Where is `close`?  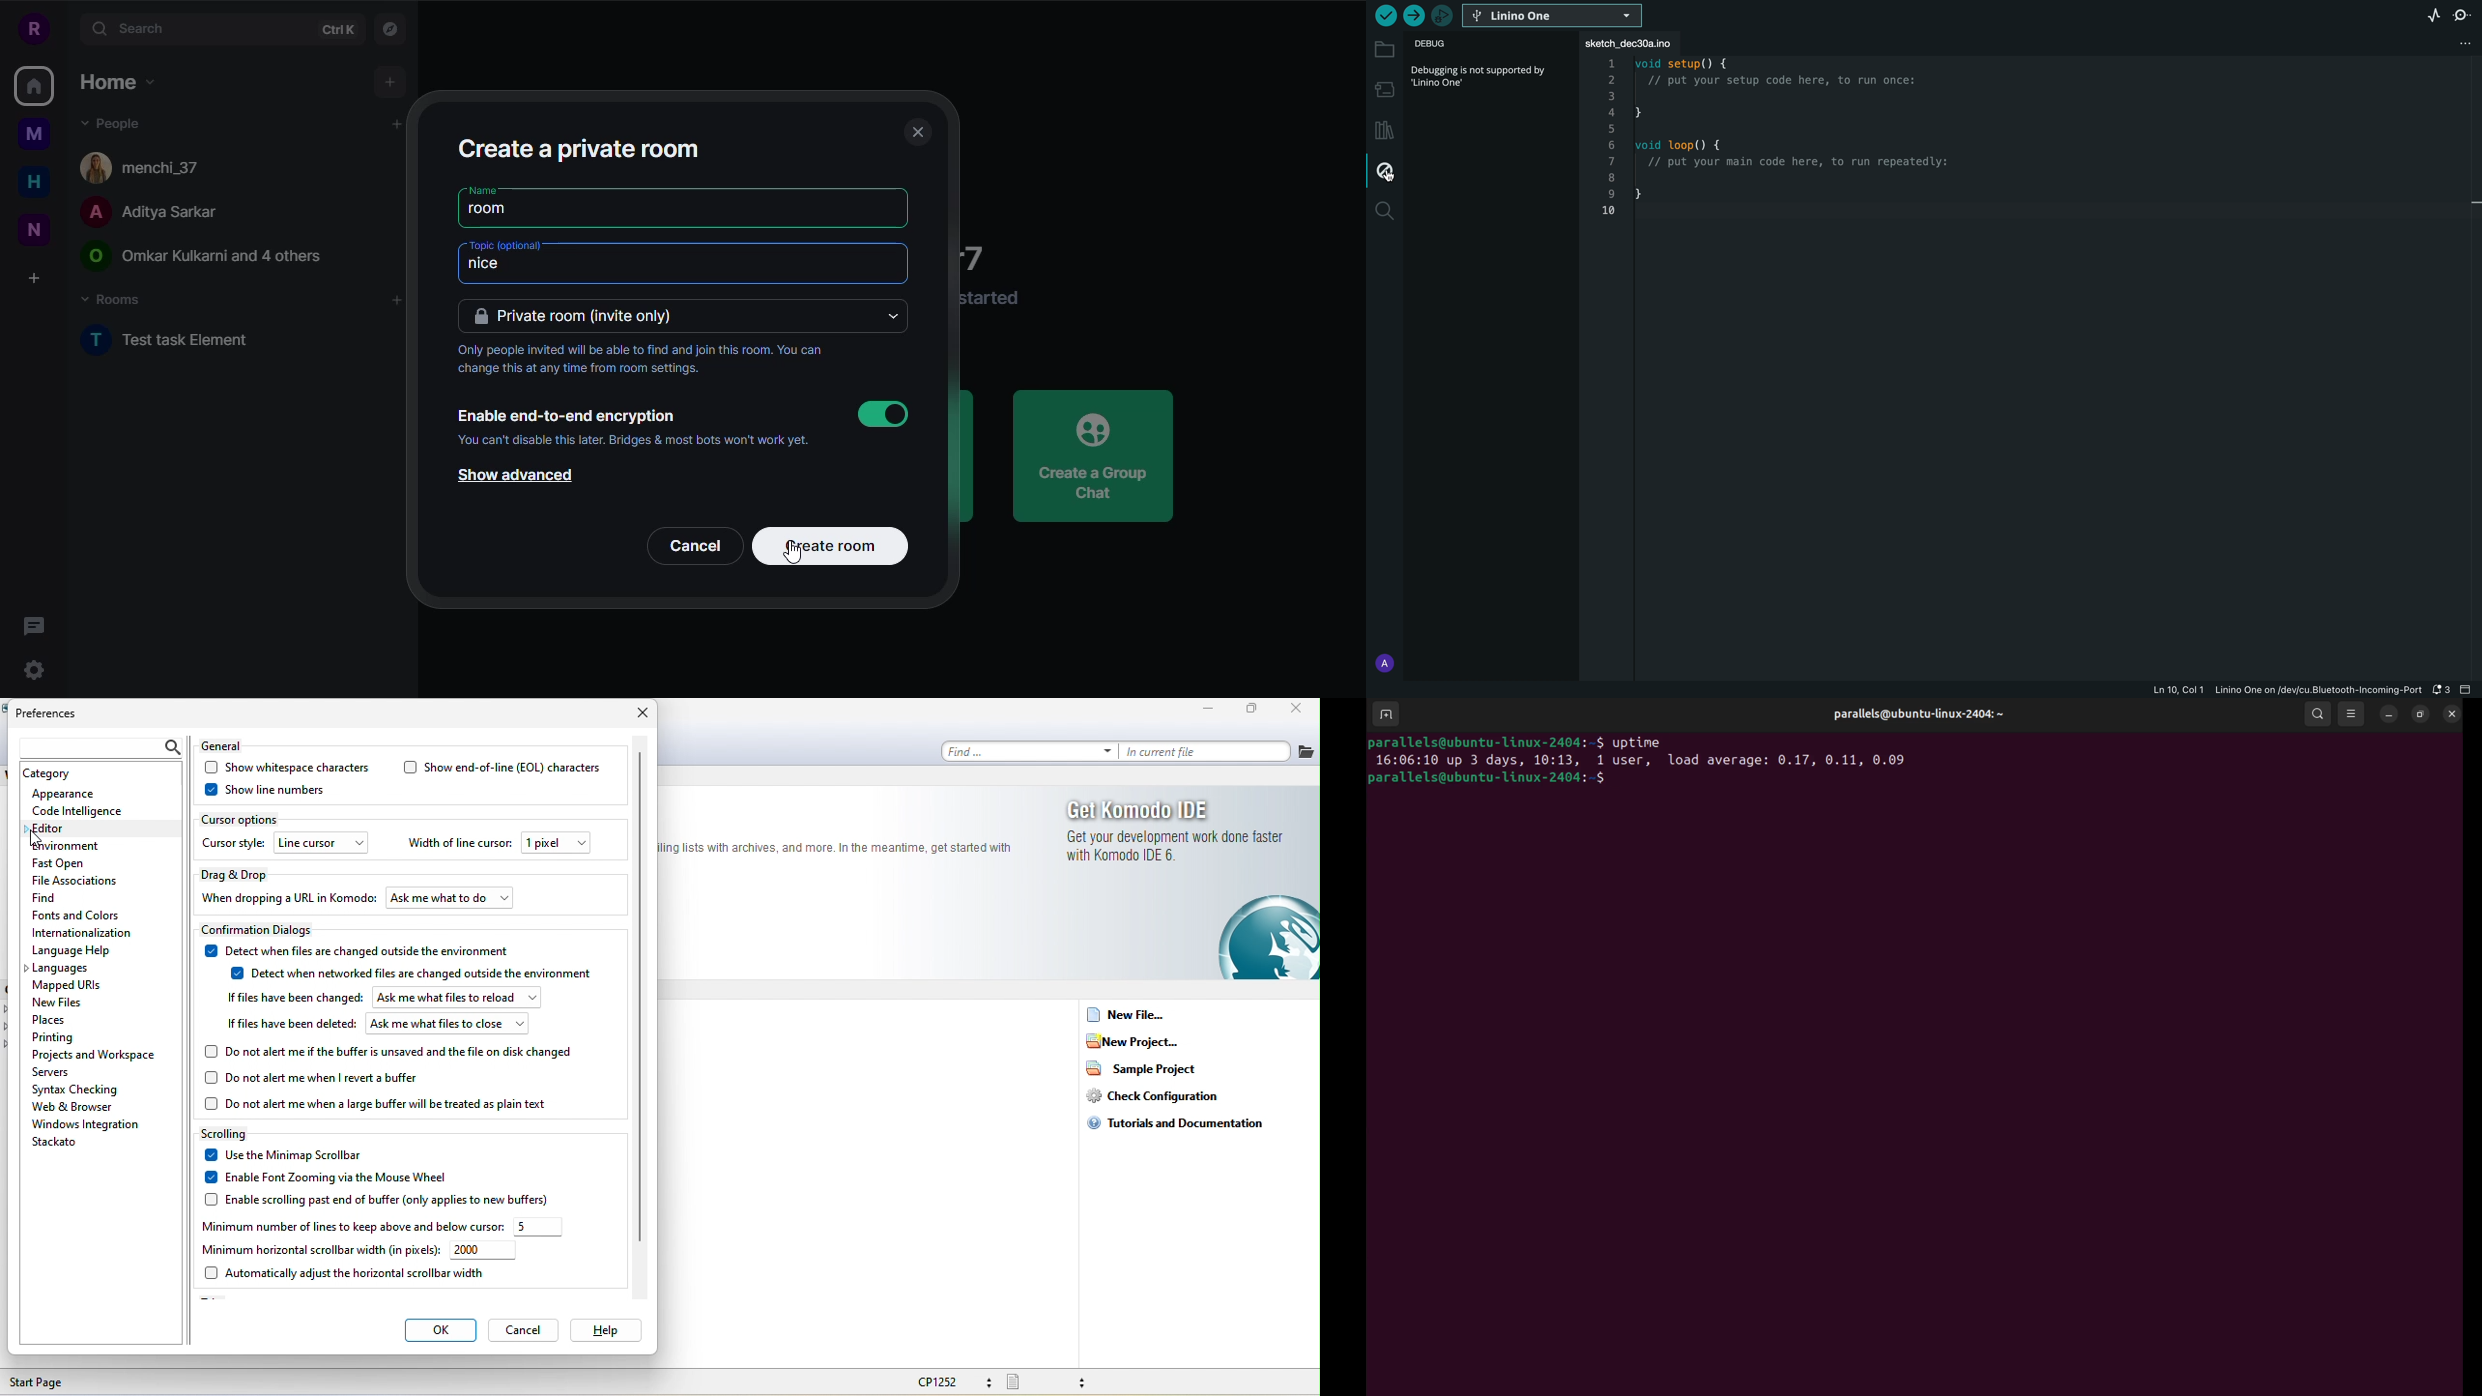 close is located at coordinates (641, 713).